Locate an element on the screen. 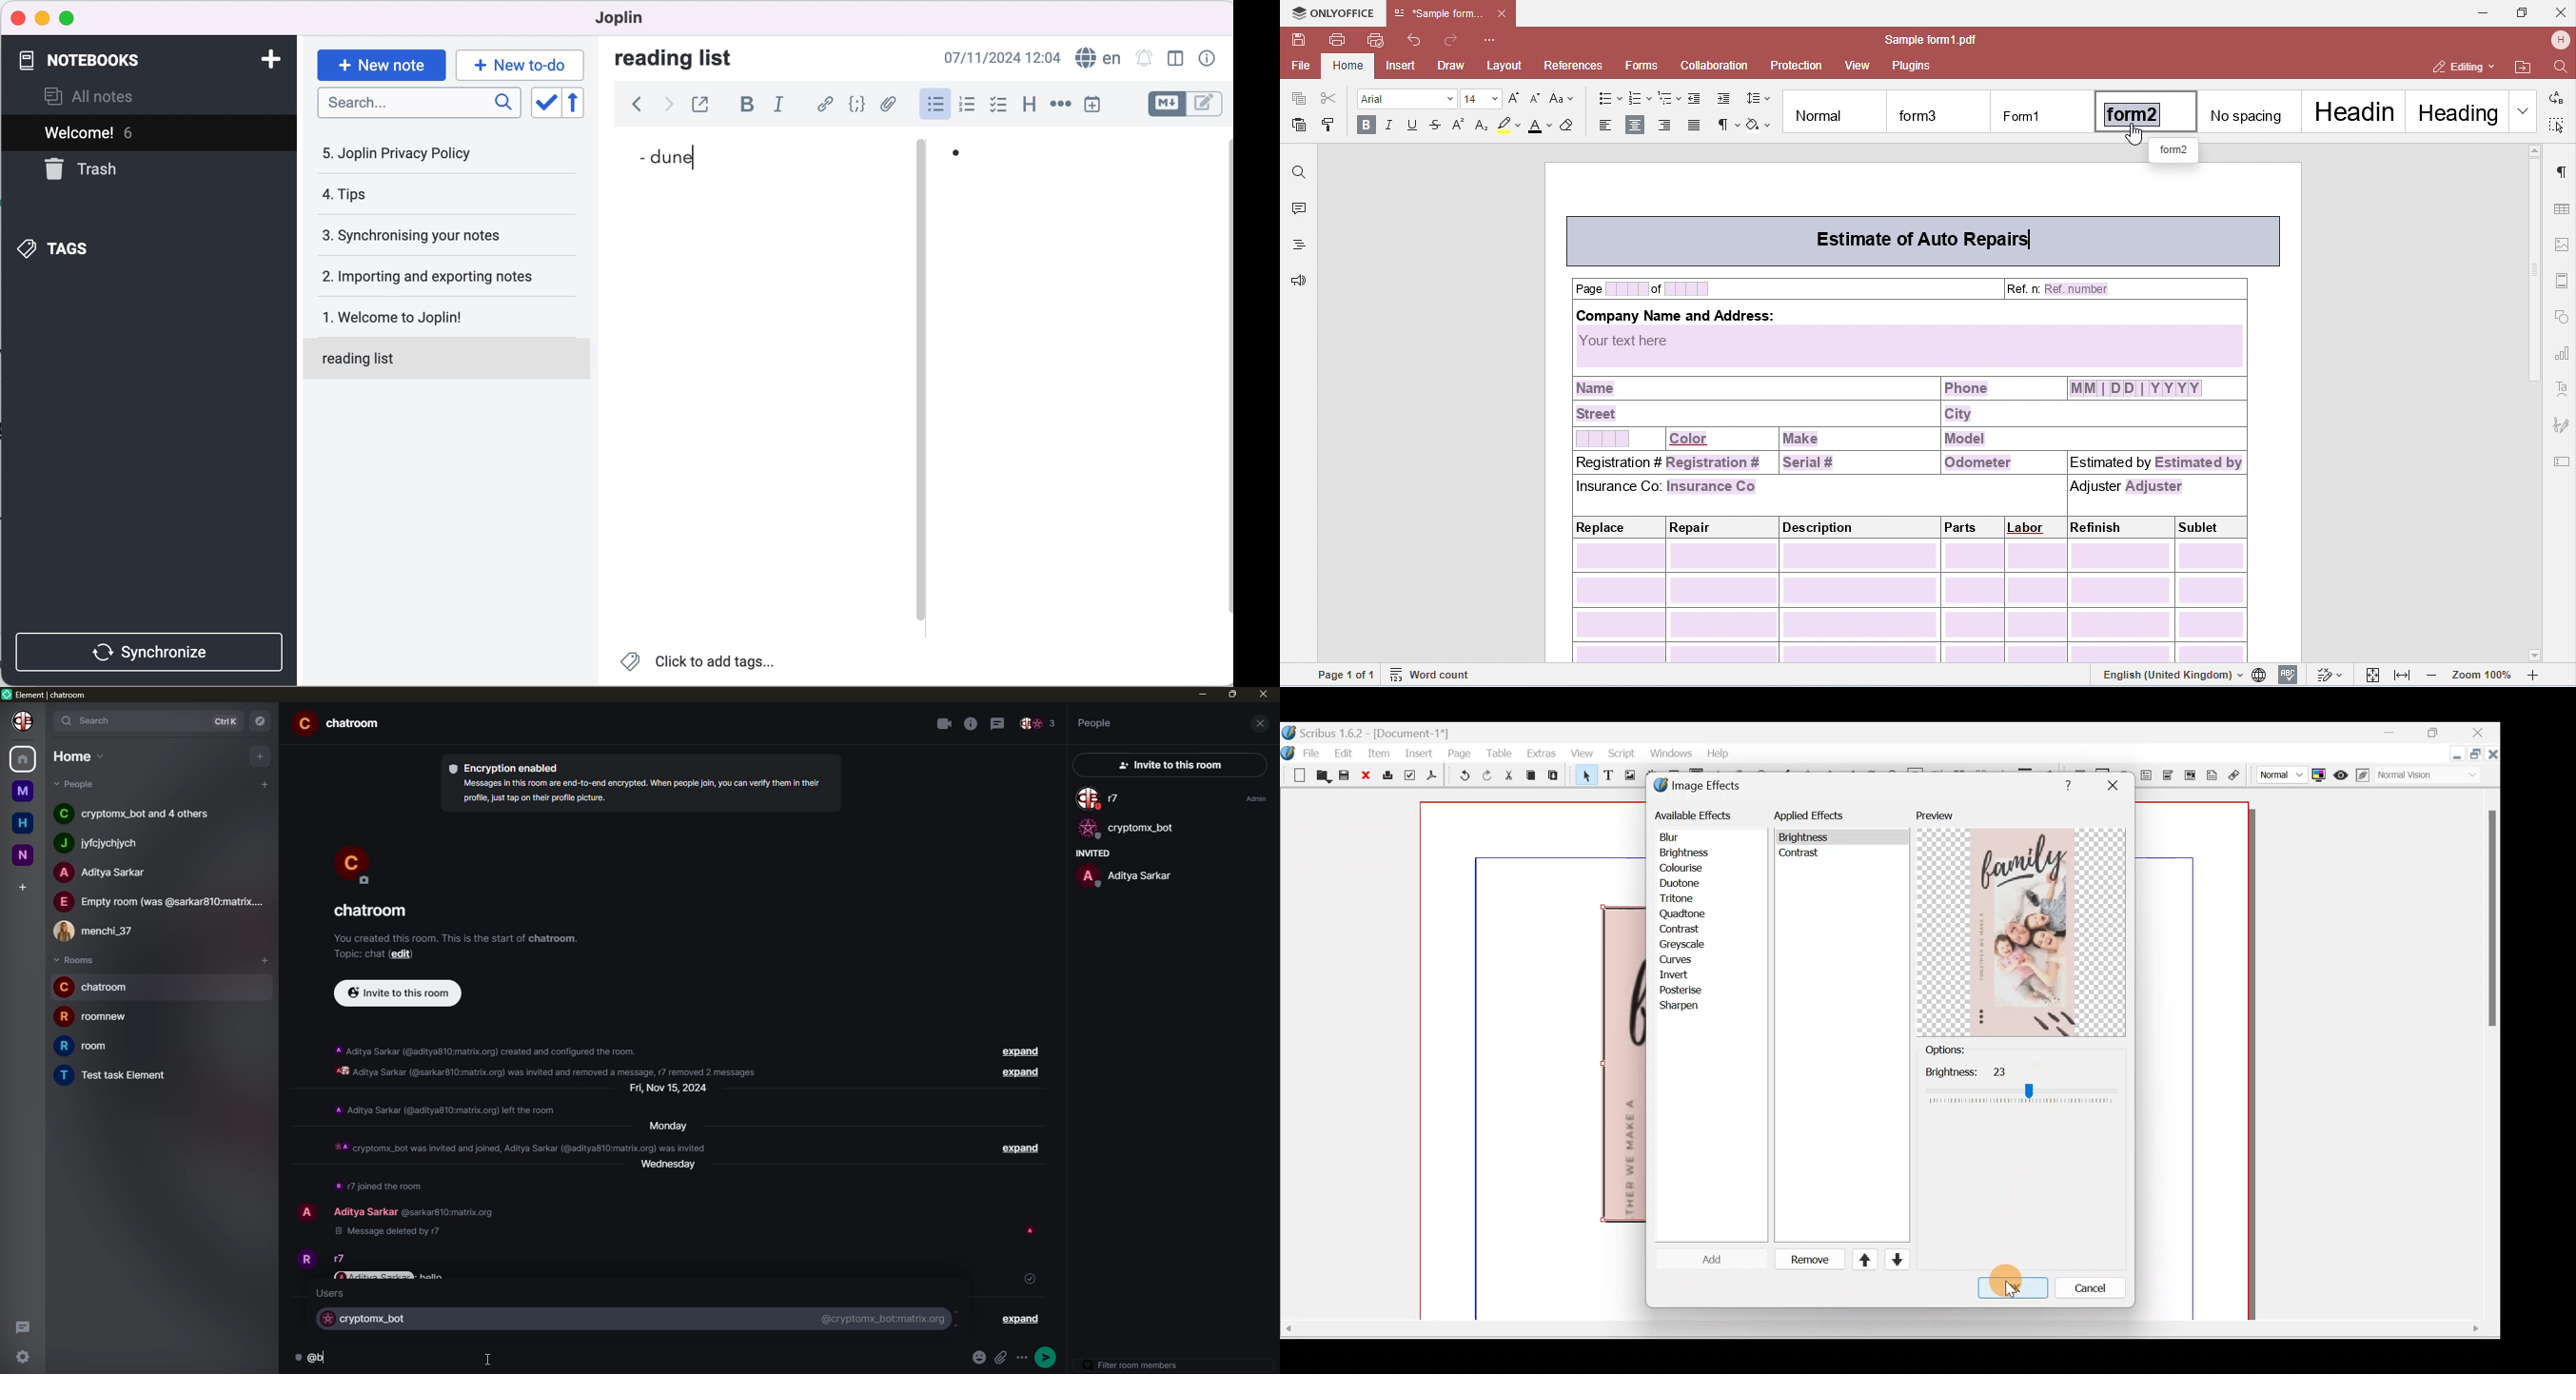 The width and height of the screenshot is (2576, 1400). room is located at coordinates (370, 911).